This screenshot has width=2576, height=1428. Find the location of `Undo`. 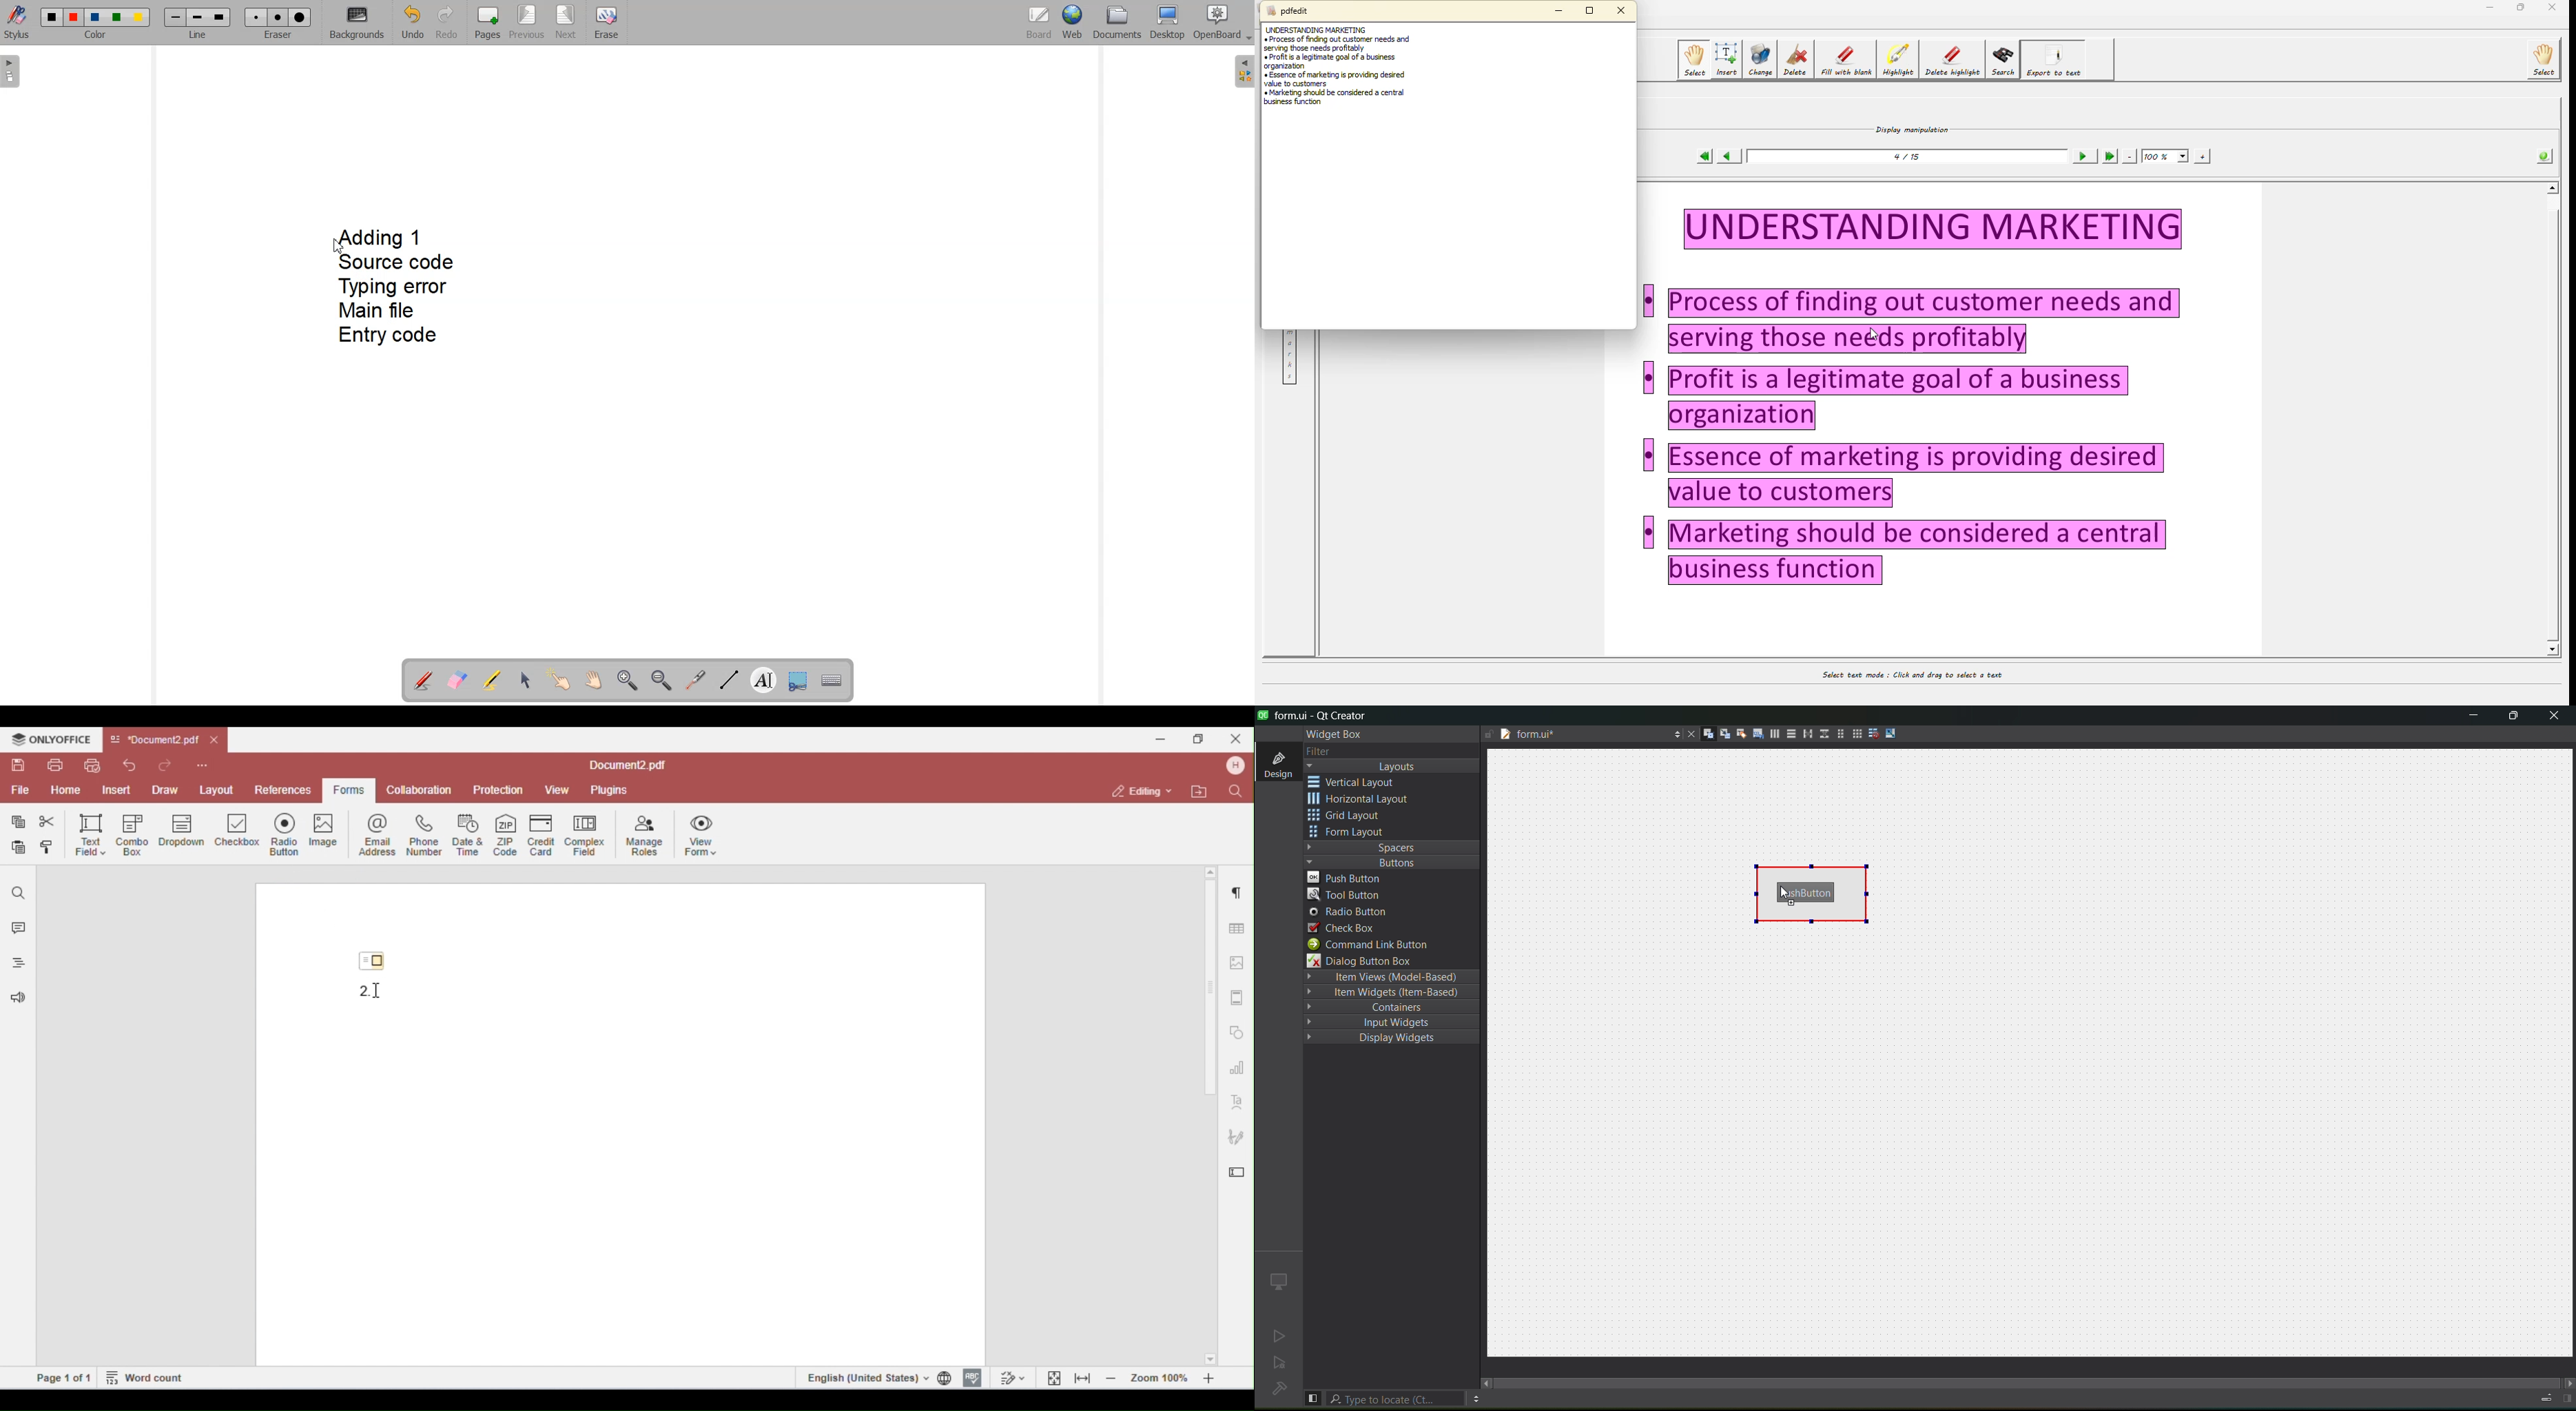

Undo is located at coordinates (412, 22).